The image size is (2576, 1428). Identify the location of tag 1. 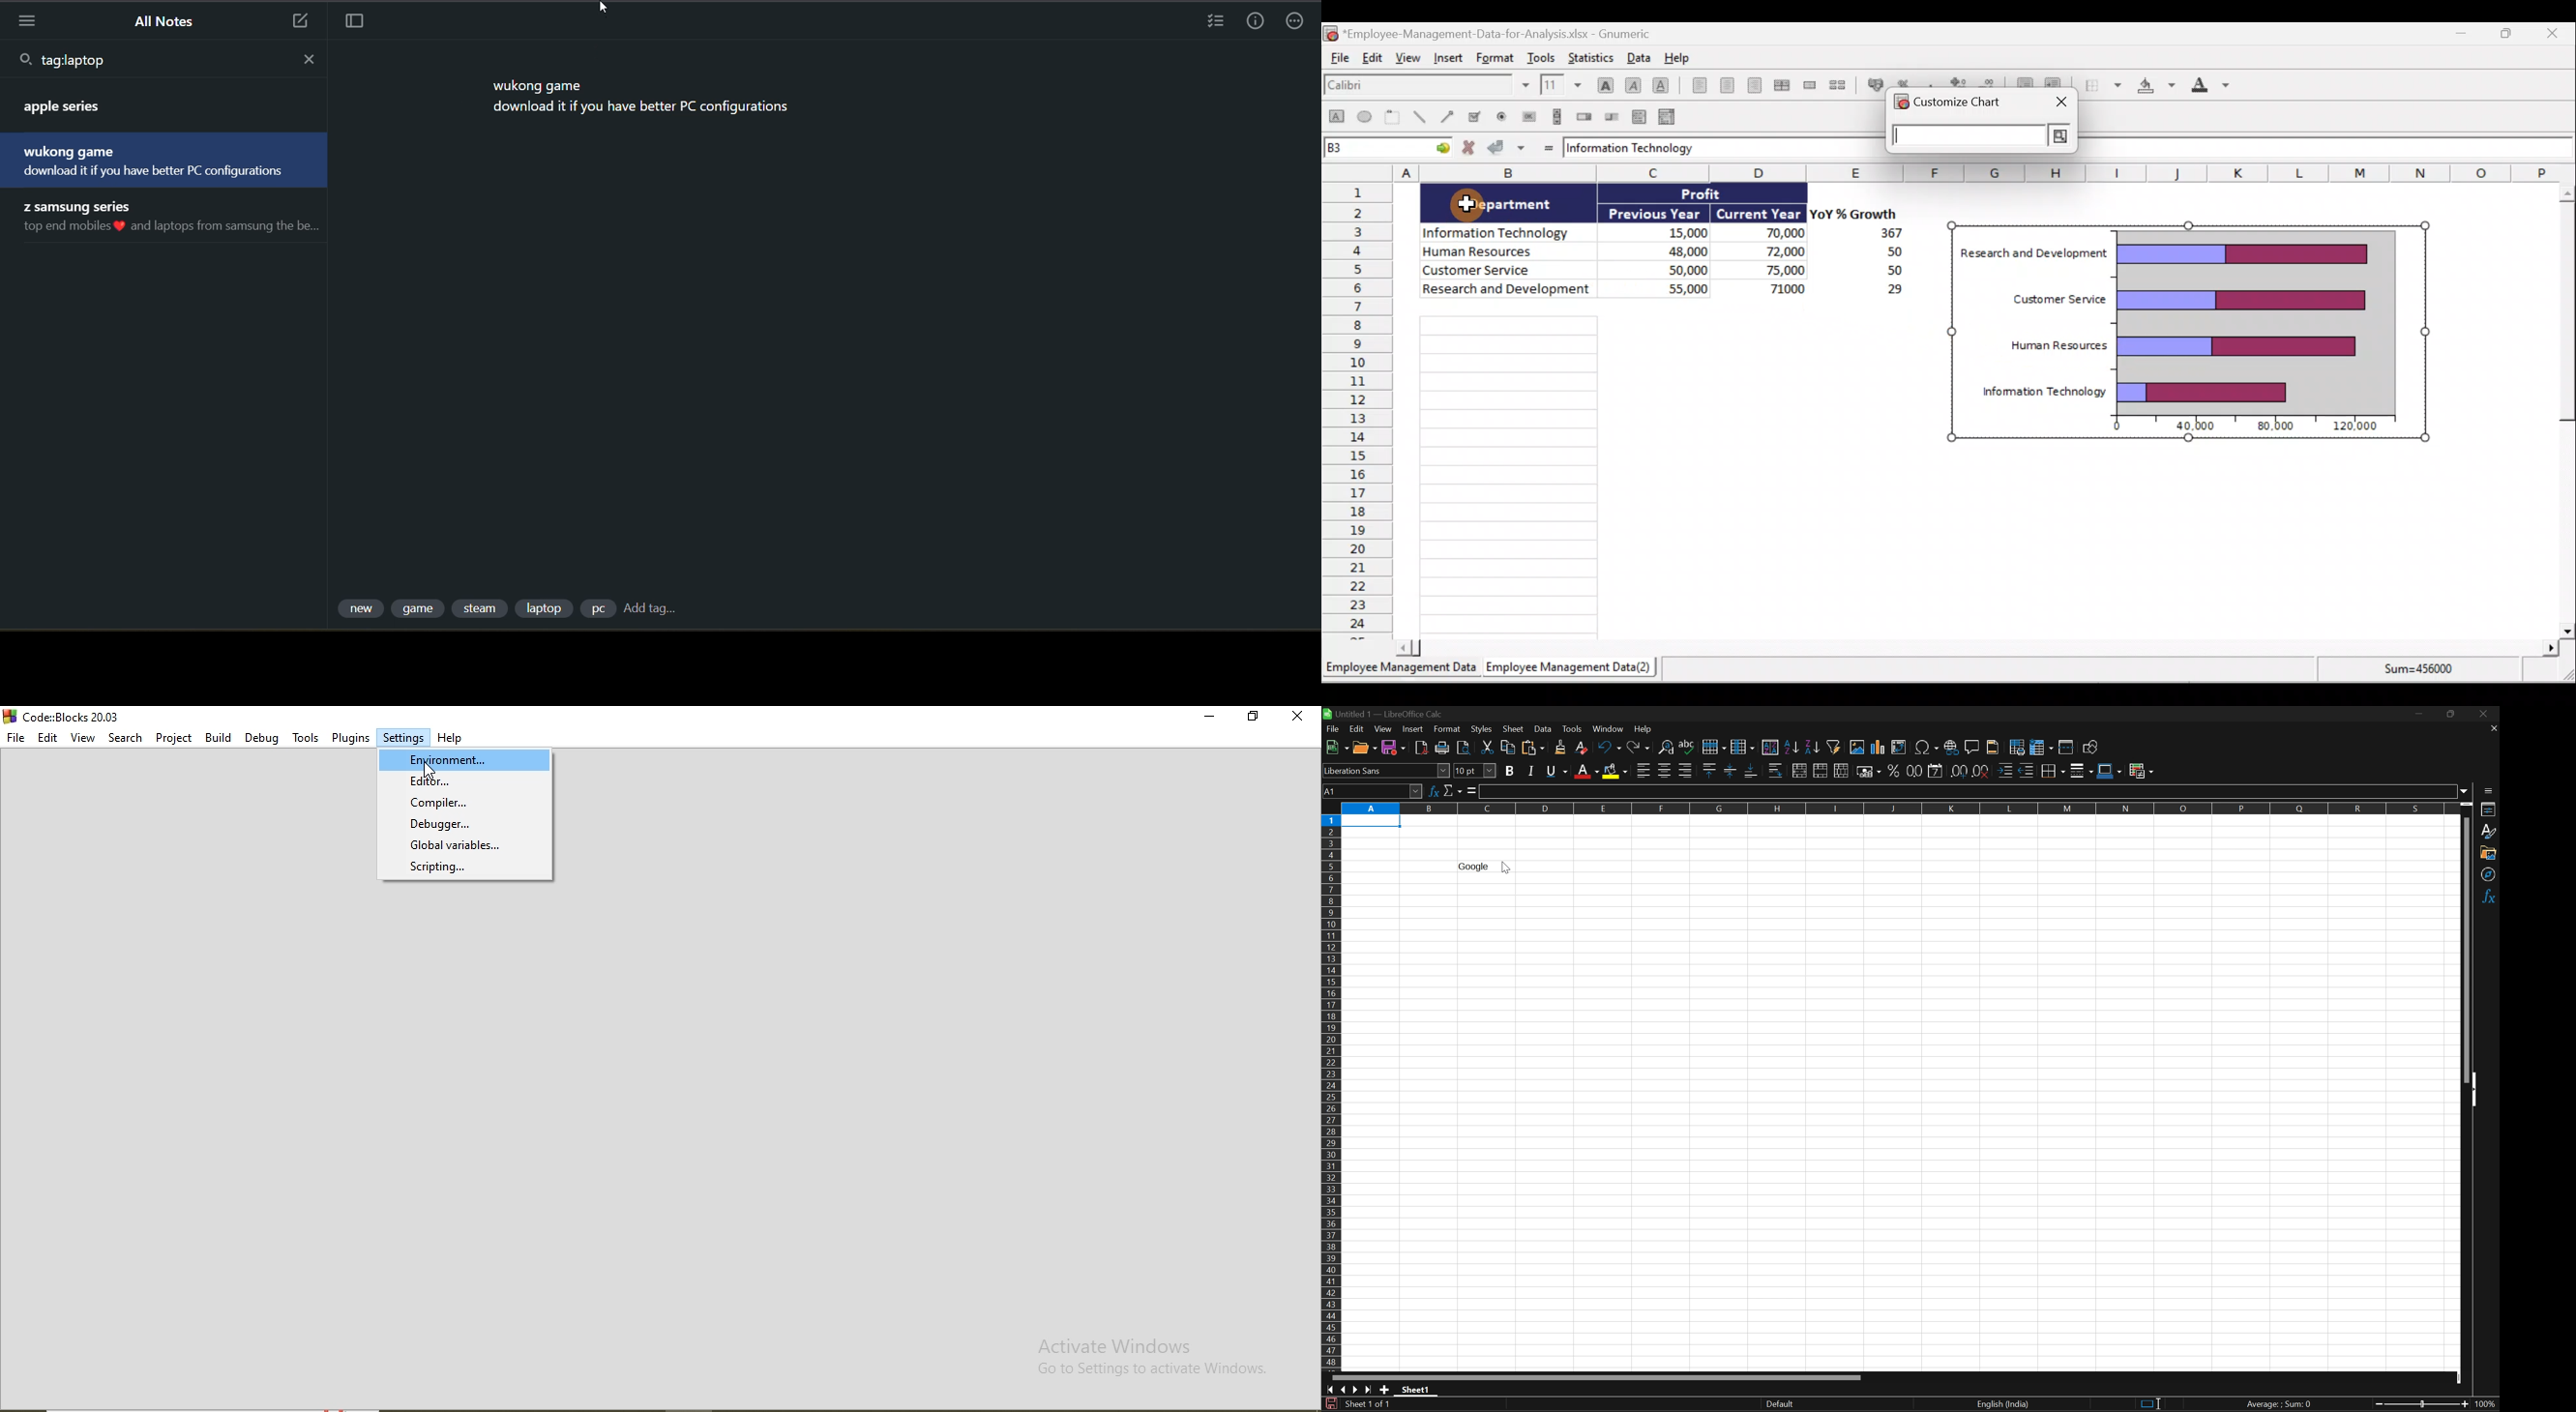
(359, 608).